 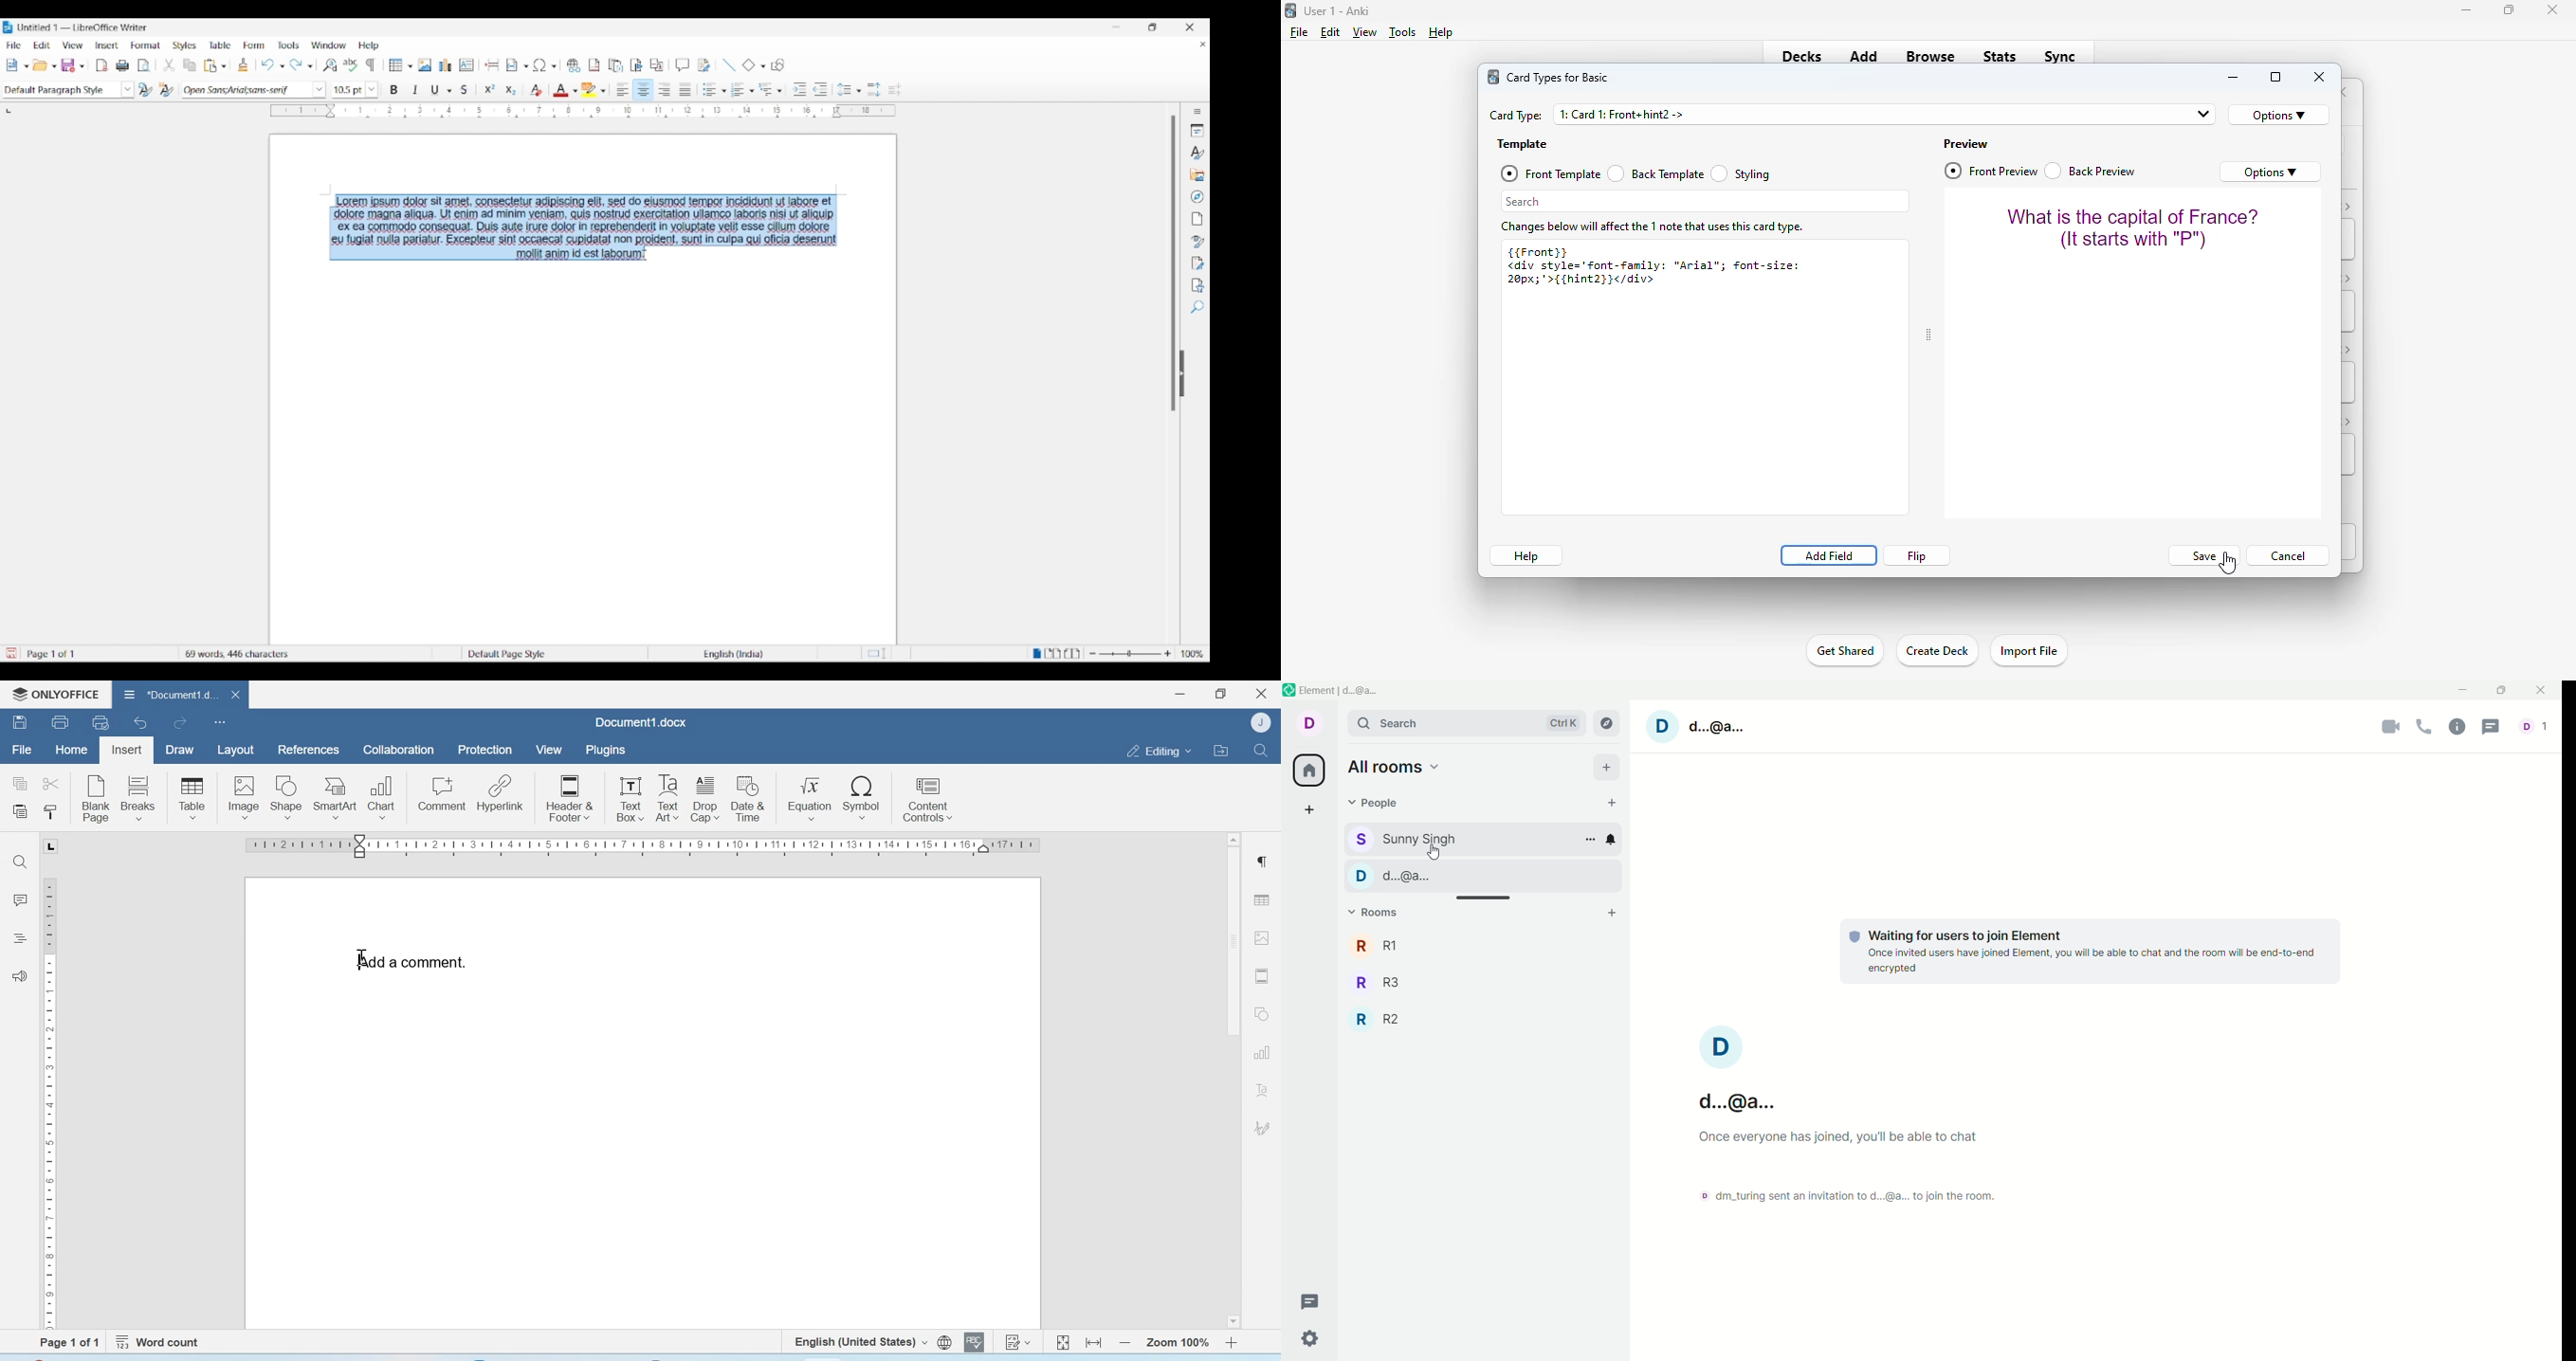 What do you see at coordinates (1549, 173) in the screenshot?
I see `front template` at bounding box center [1549, 173].